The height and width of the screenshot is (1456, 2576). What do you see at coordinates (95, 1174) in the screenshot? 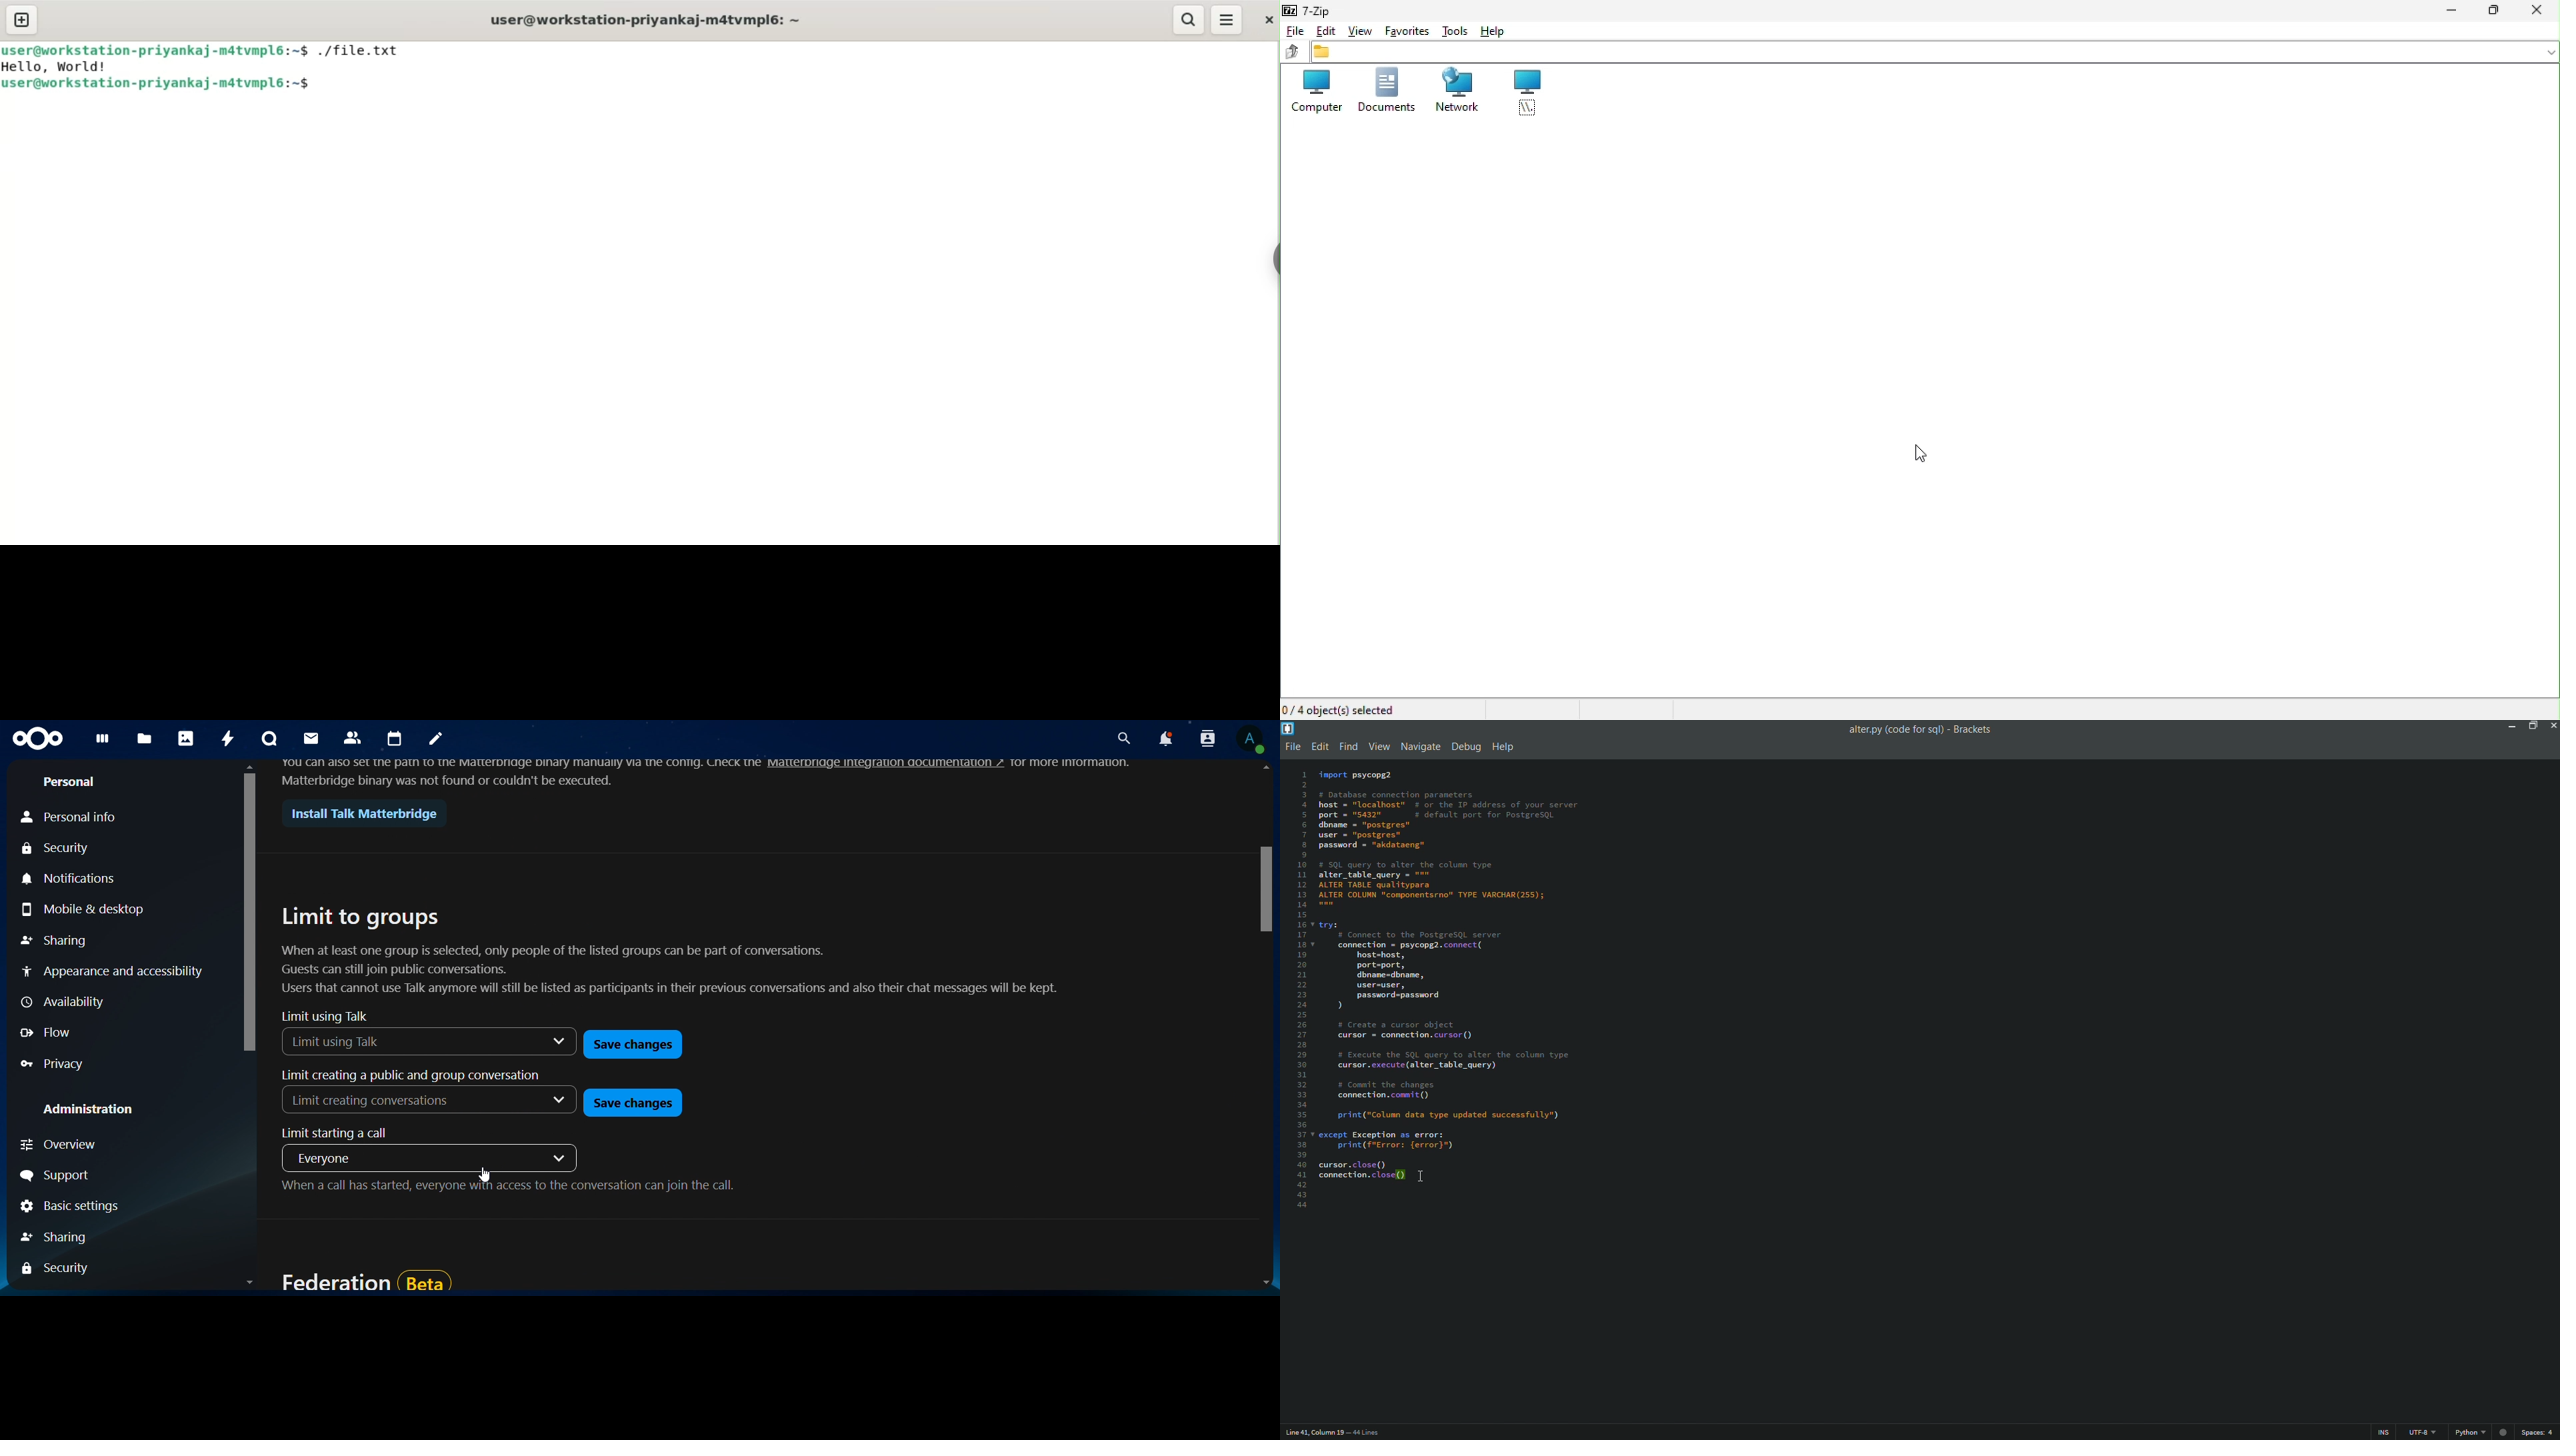
I see `Signout` at bounding box center [95, 1174].